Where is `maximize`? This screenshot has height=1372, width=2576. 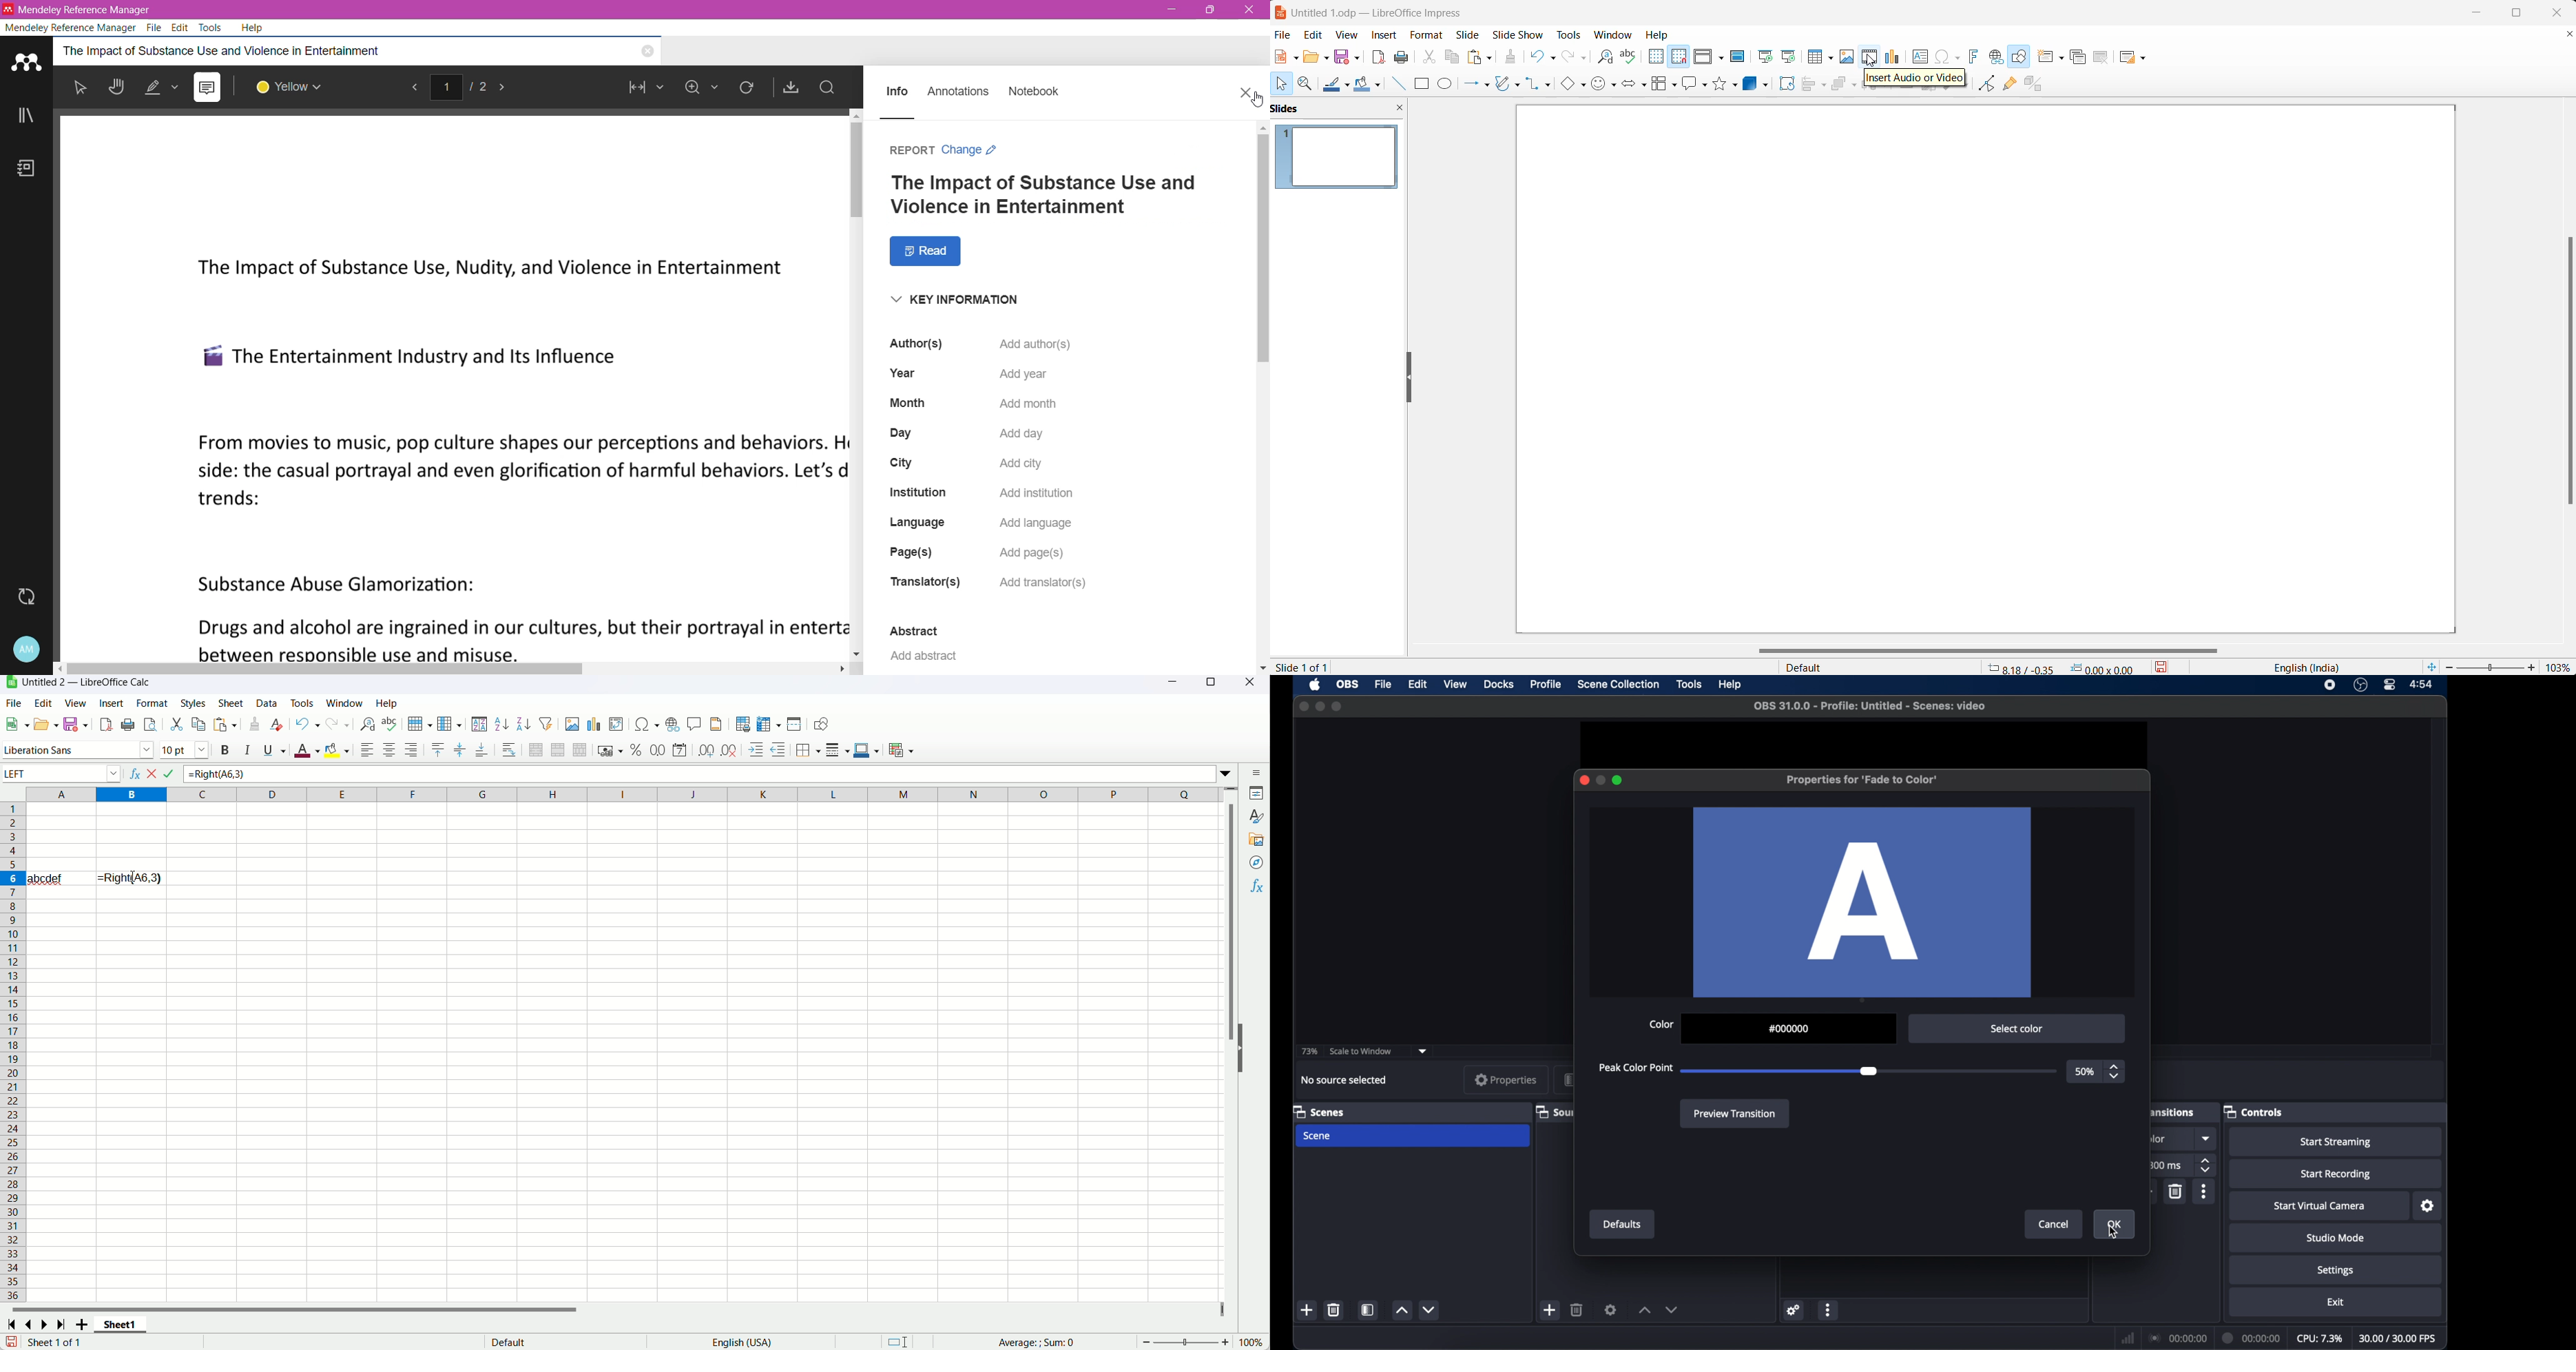 maximize is located at coordinates (1338, 707).